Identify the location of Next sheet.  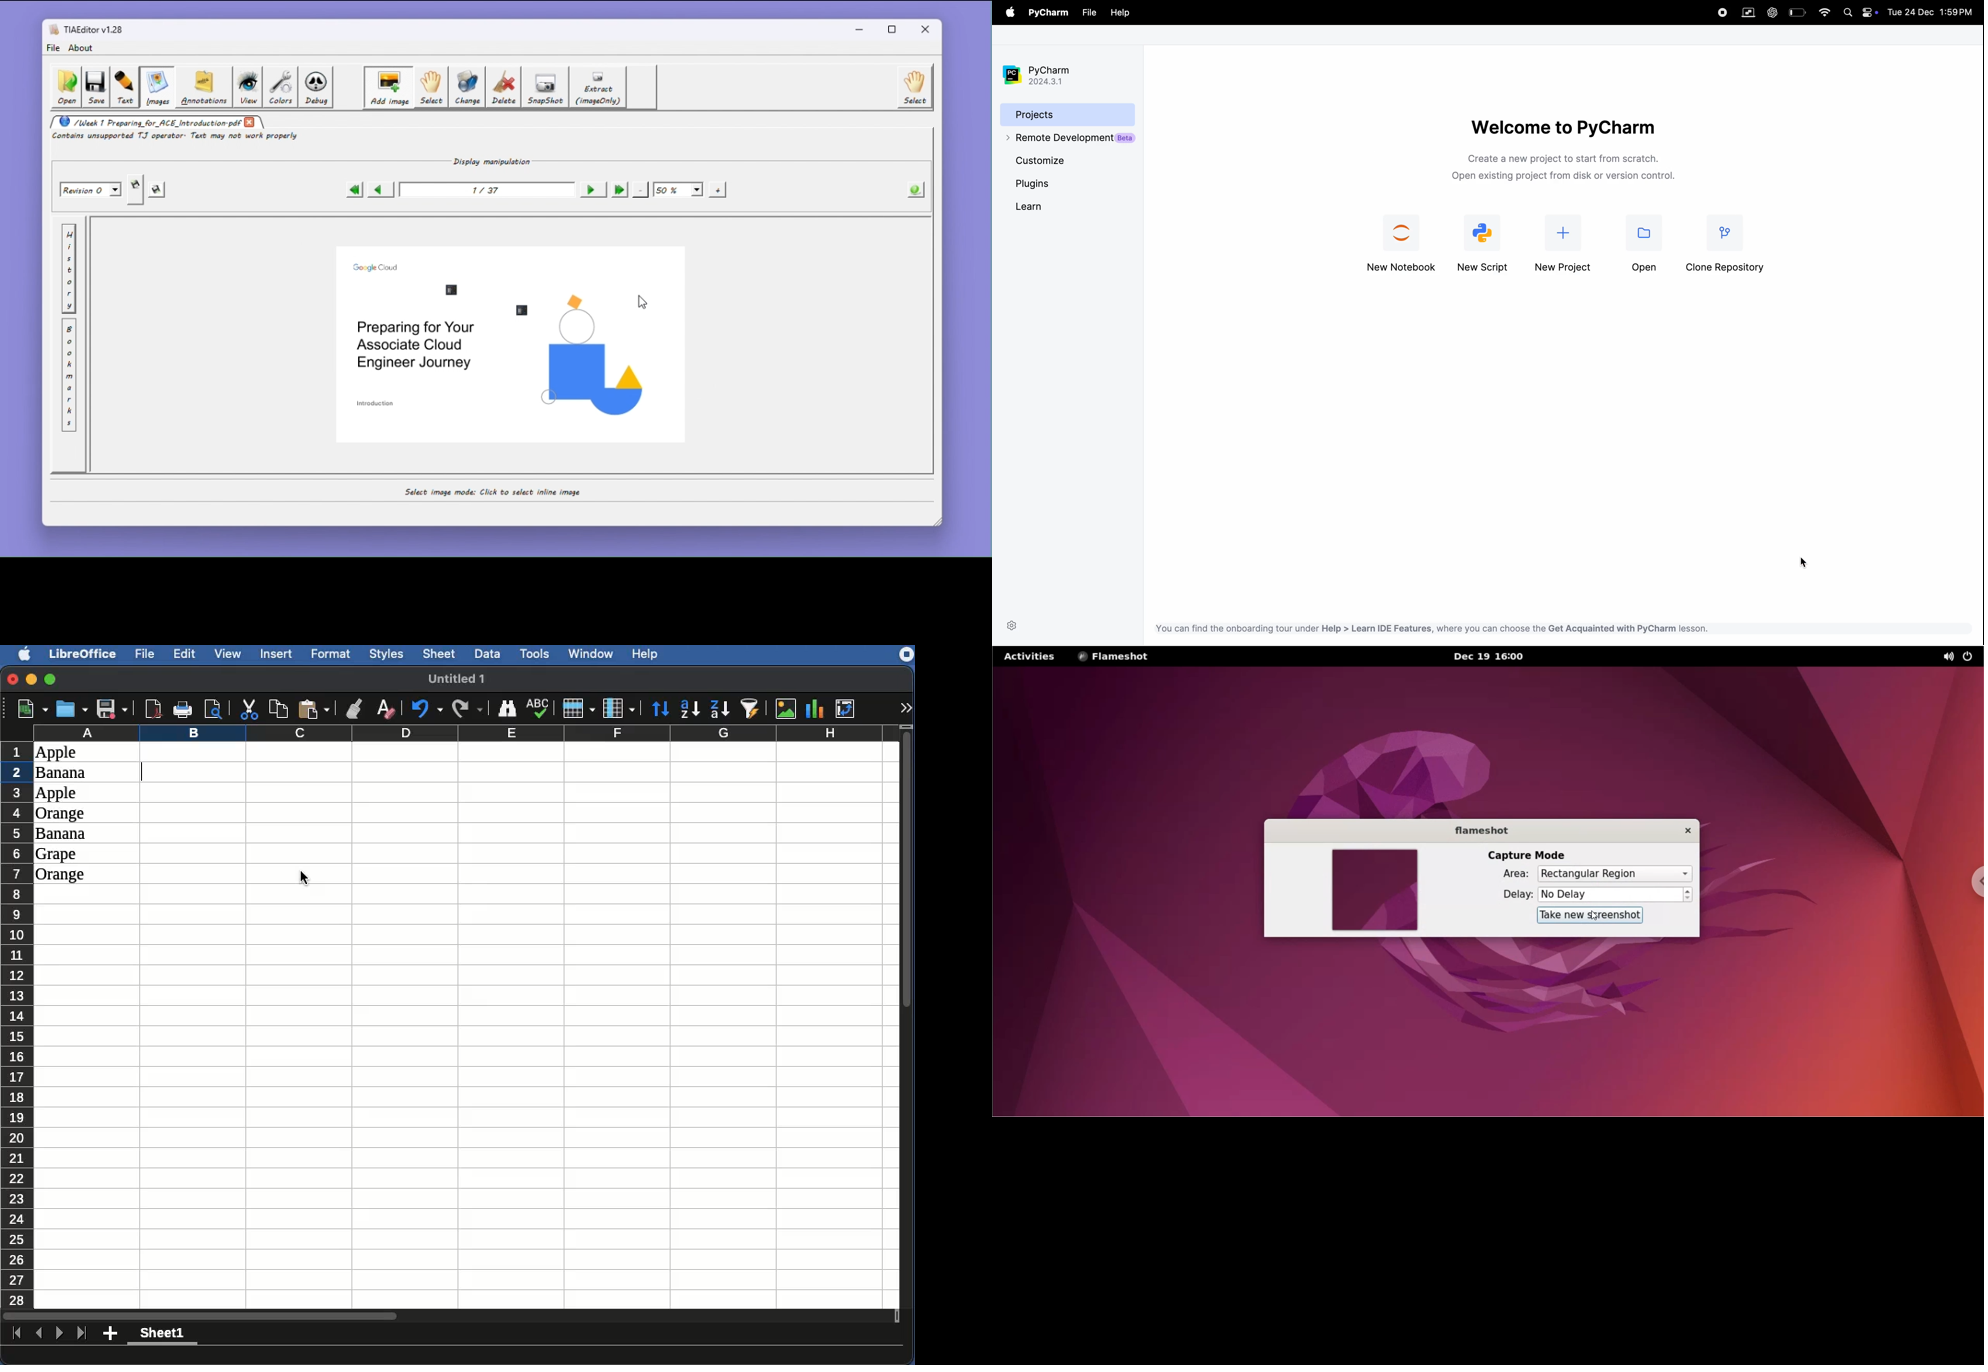
(60, 1335).